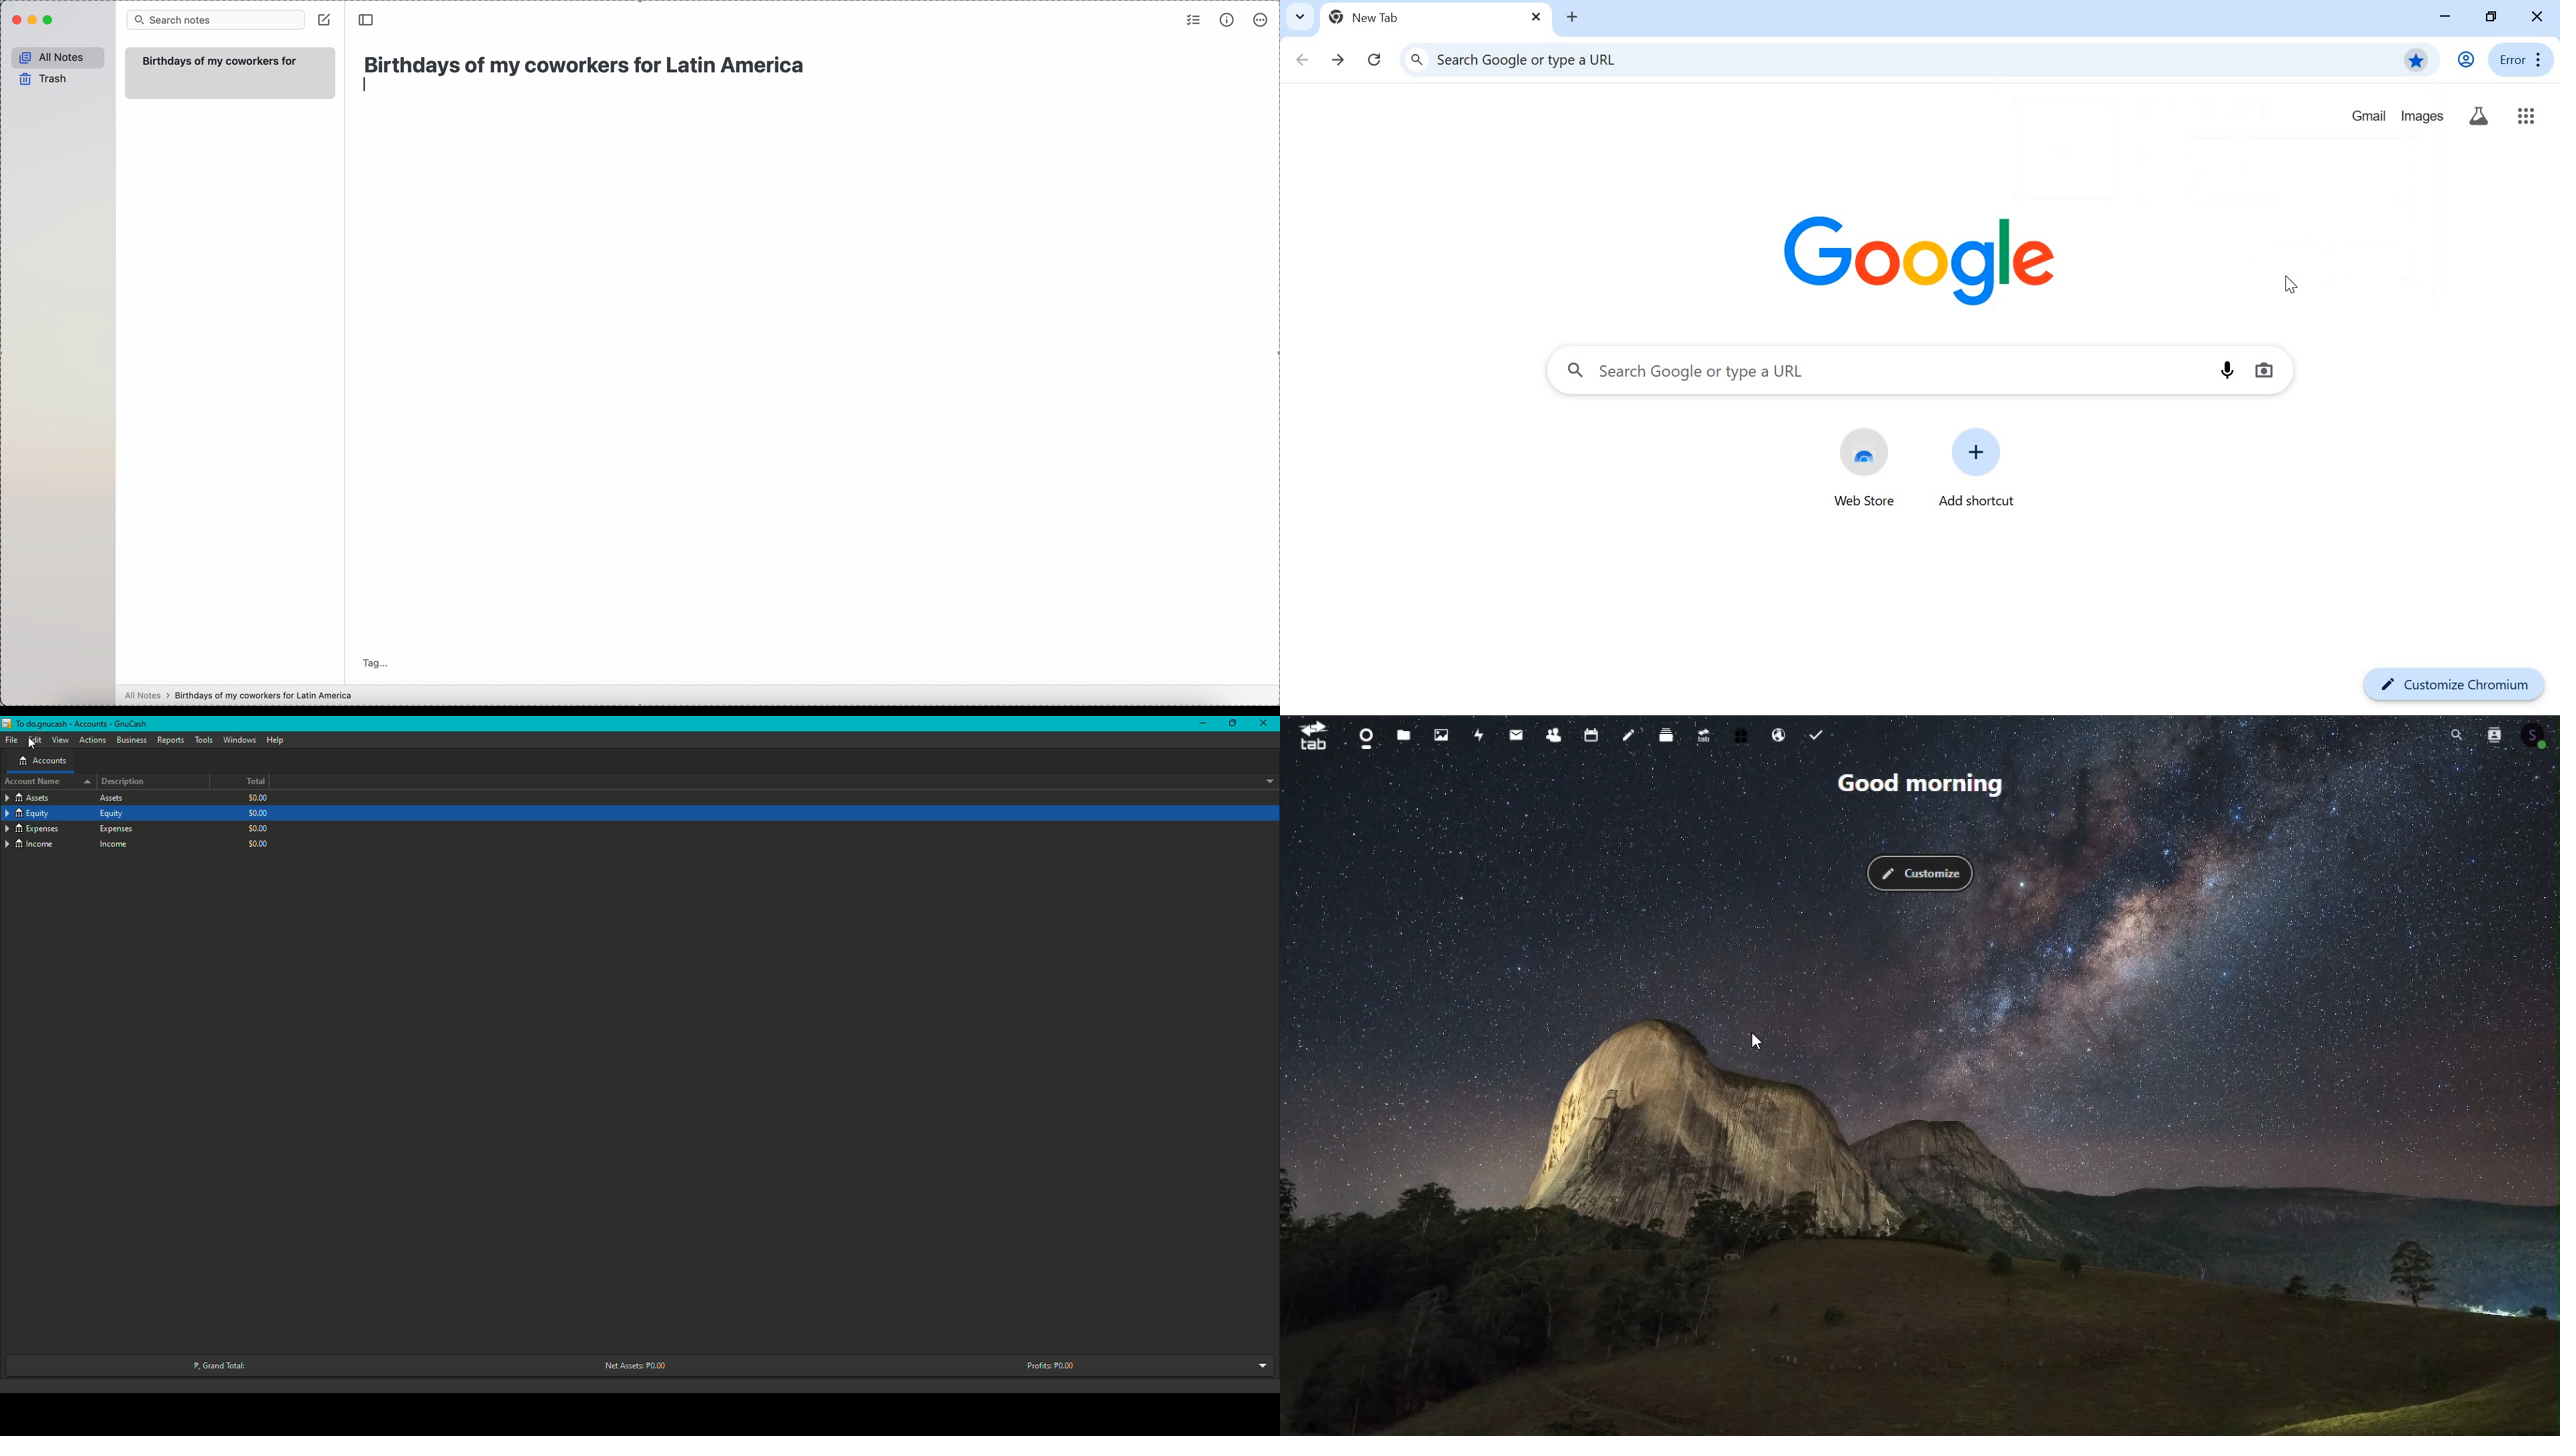 This screenshot has width=2576, height=1456. Describe the element at coordinates (217, 60) in the screenshot. I see `Birthdays of my coworkers for Latin America` at that location.